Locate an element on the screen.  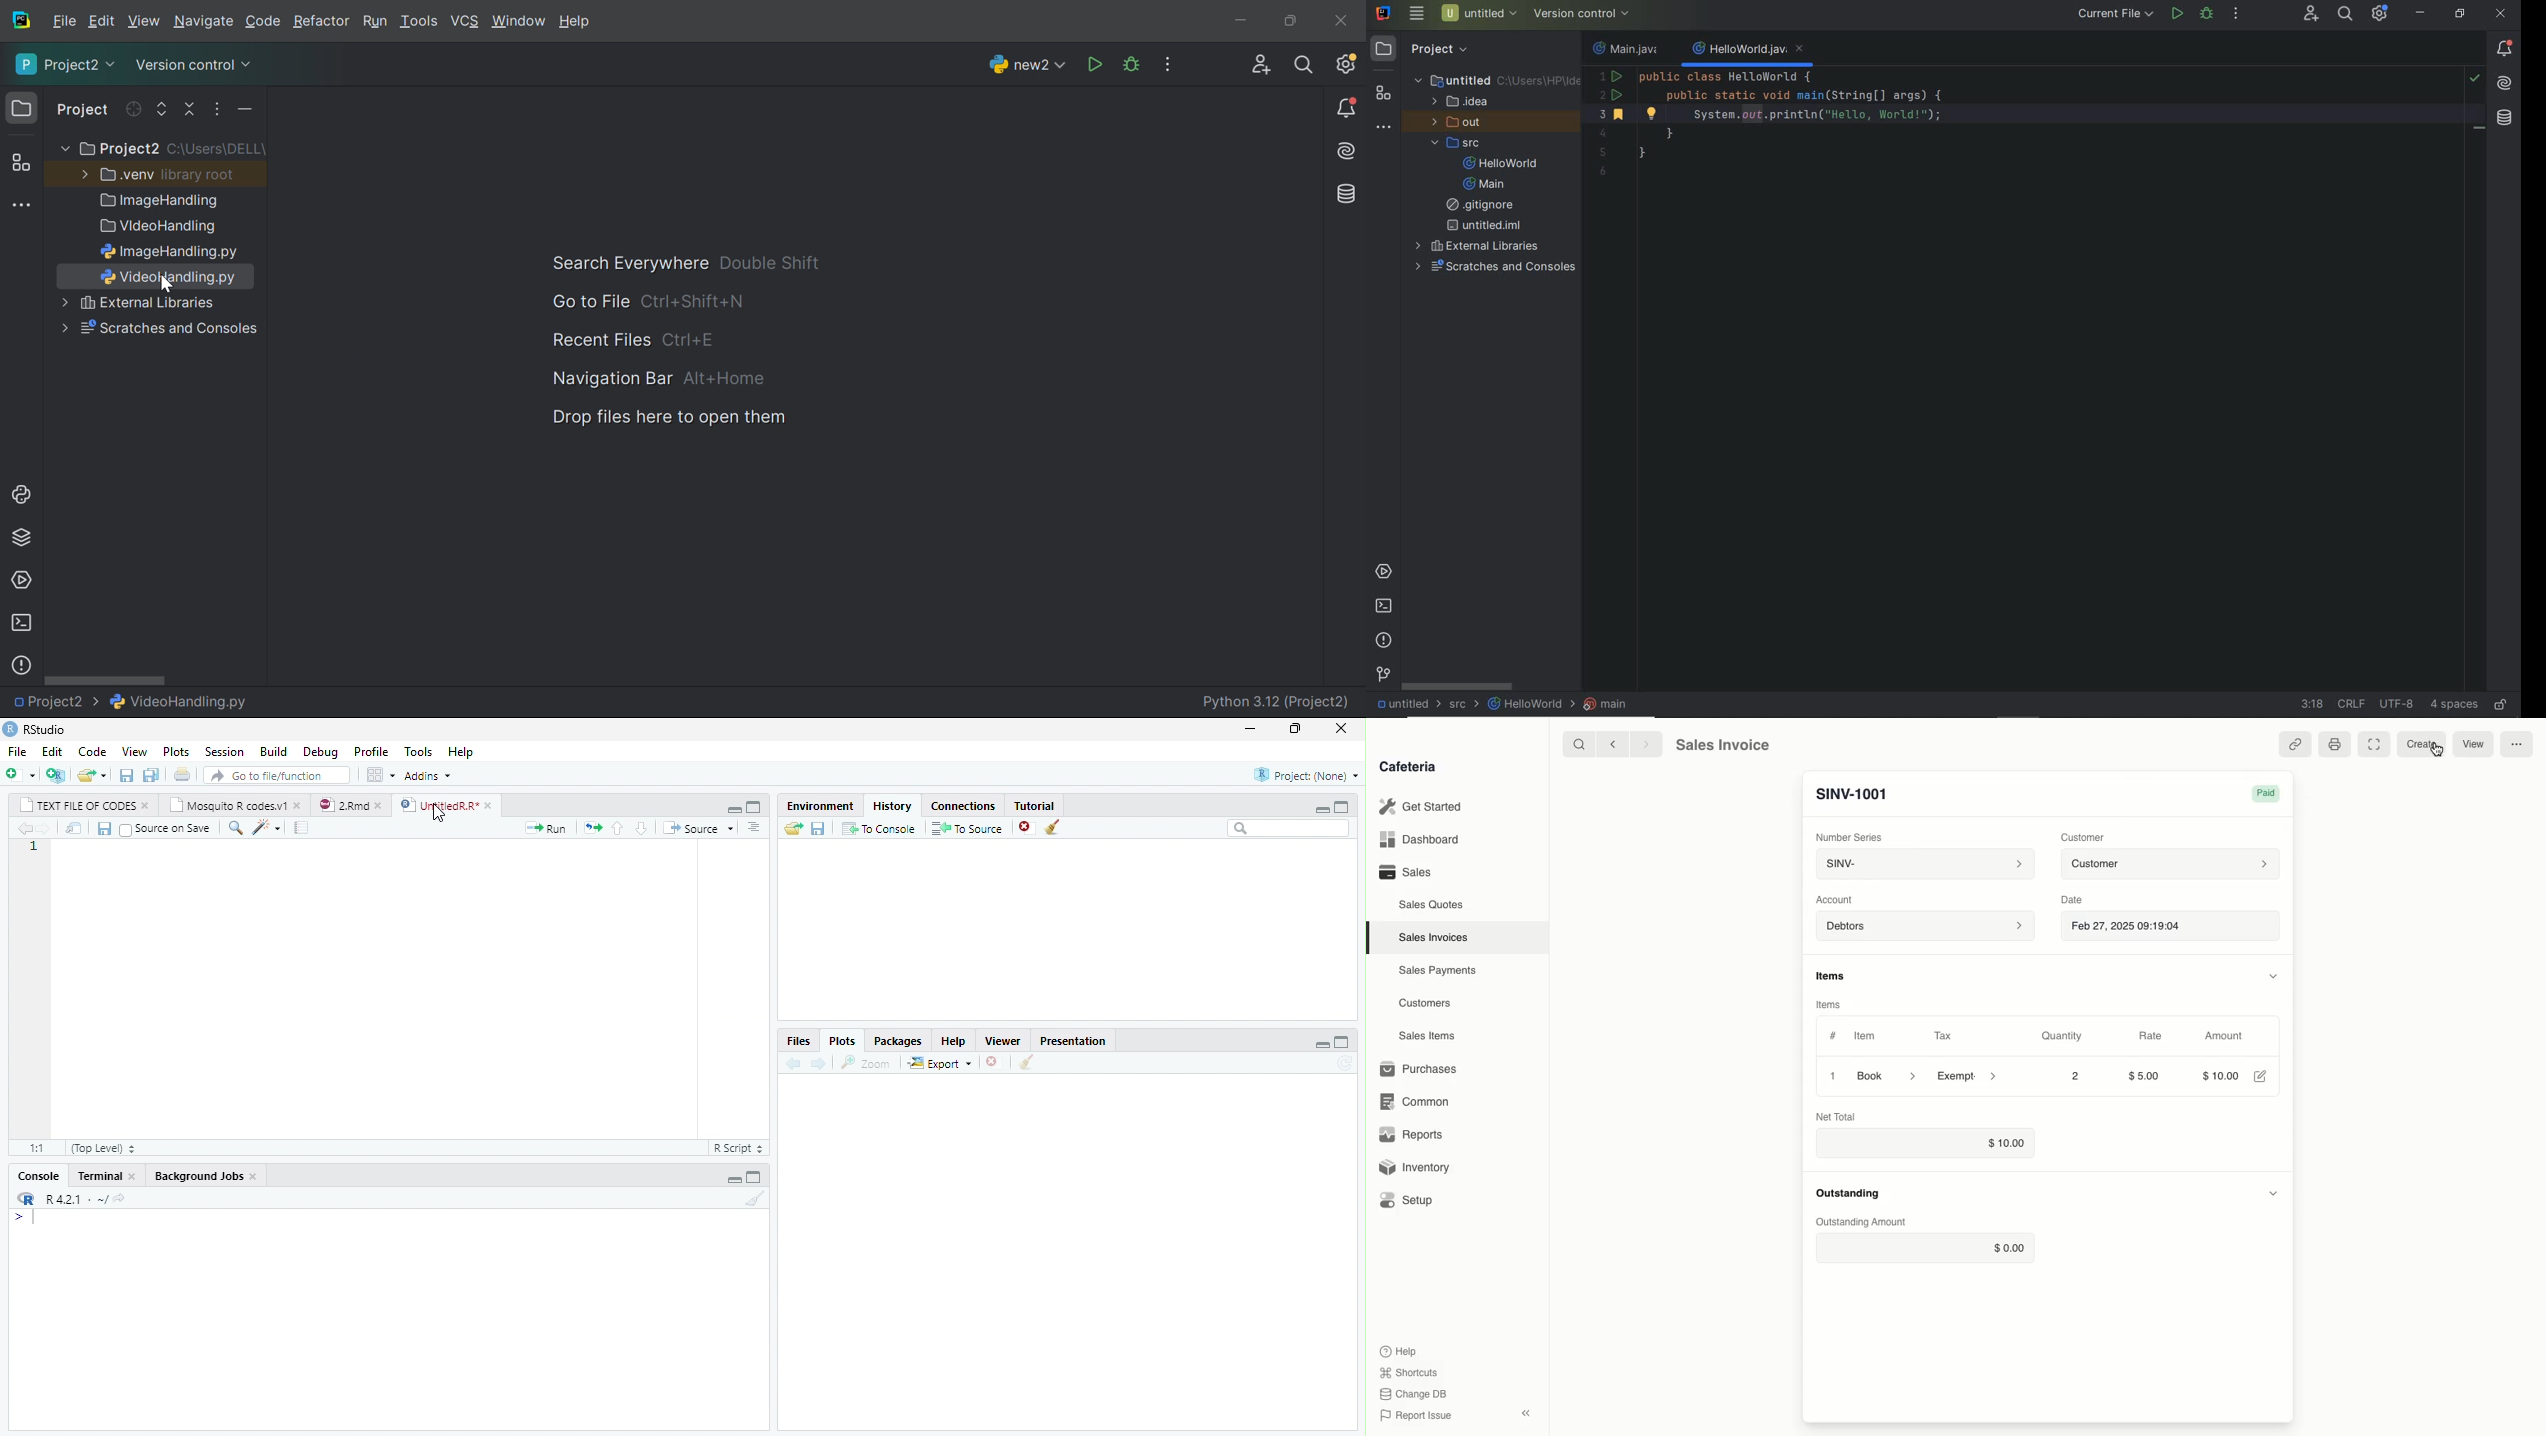
minimize is located at coordinates (734, 1180).